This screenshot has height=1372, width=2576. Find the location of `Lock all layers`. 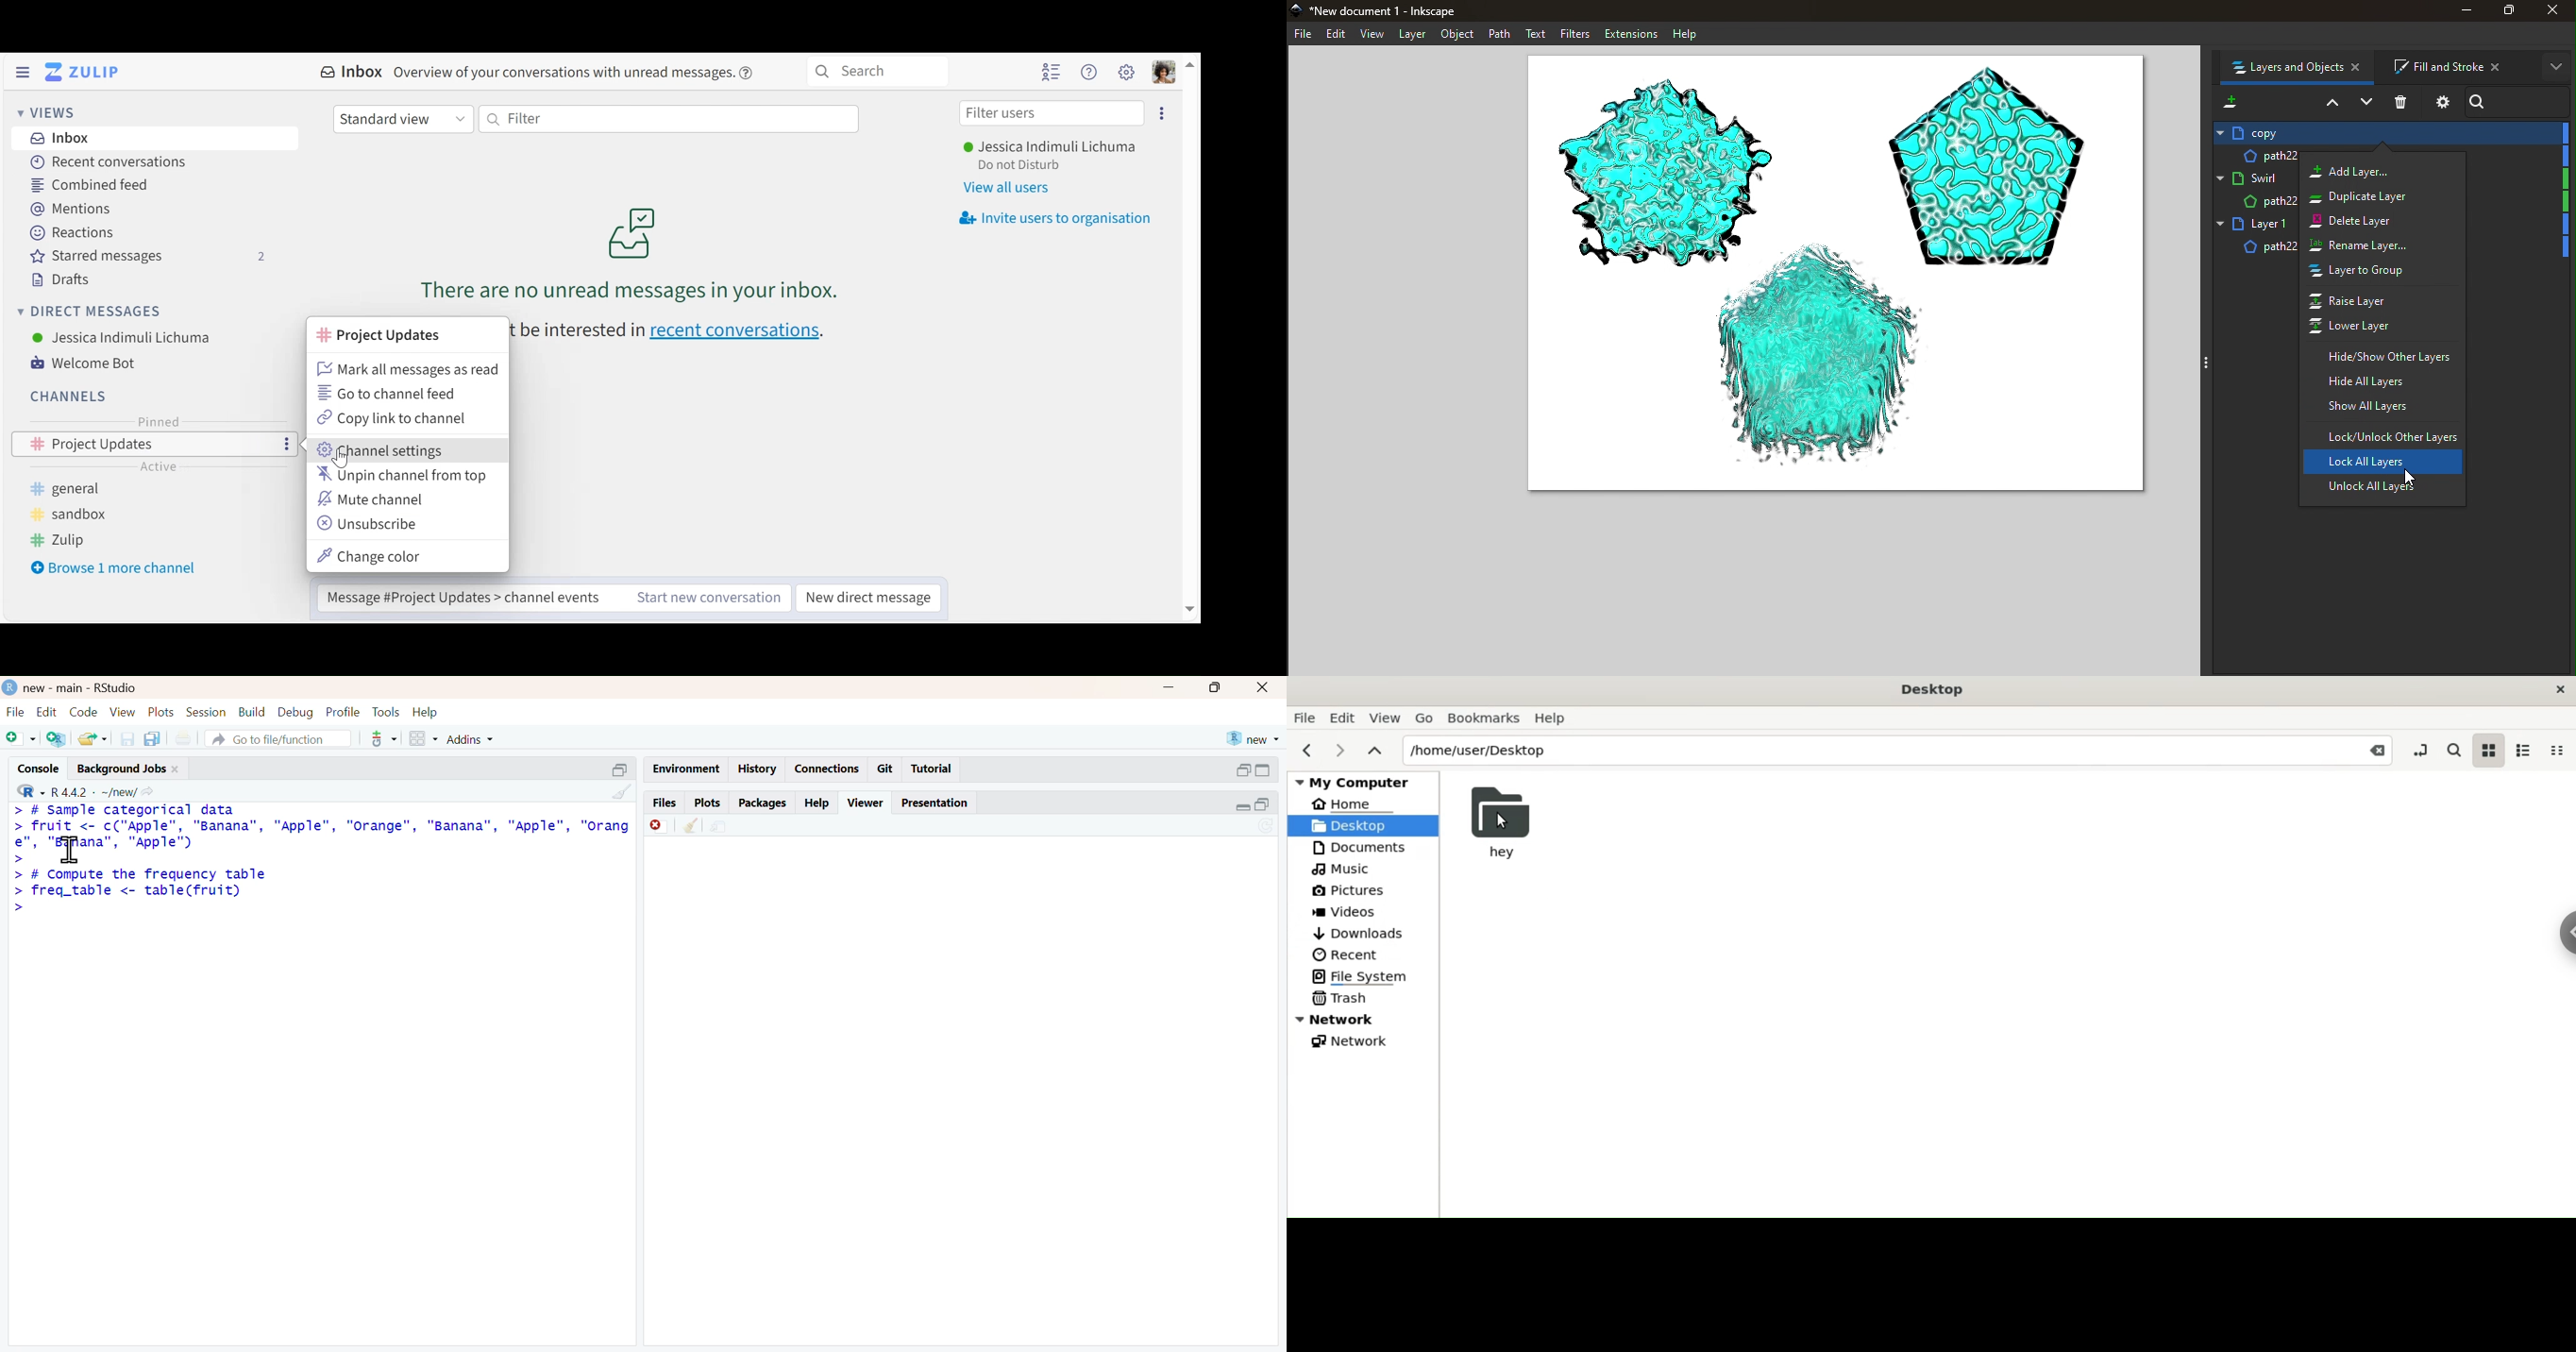

Lock all layers is located at coordinates (2382, 463).